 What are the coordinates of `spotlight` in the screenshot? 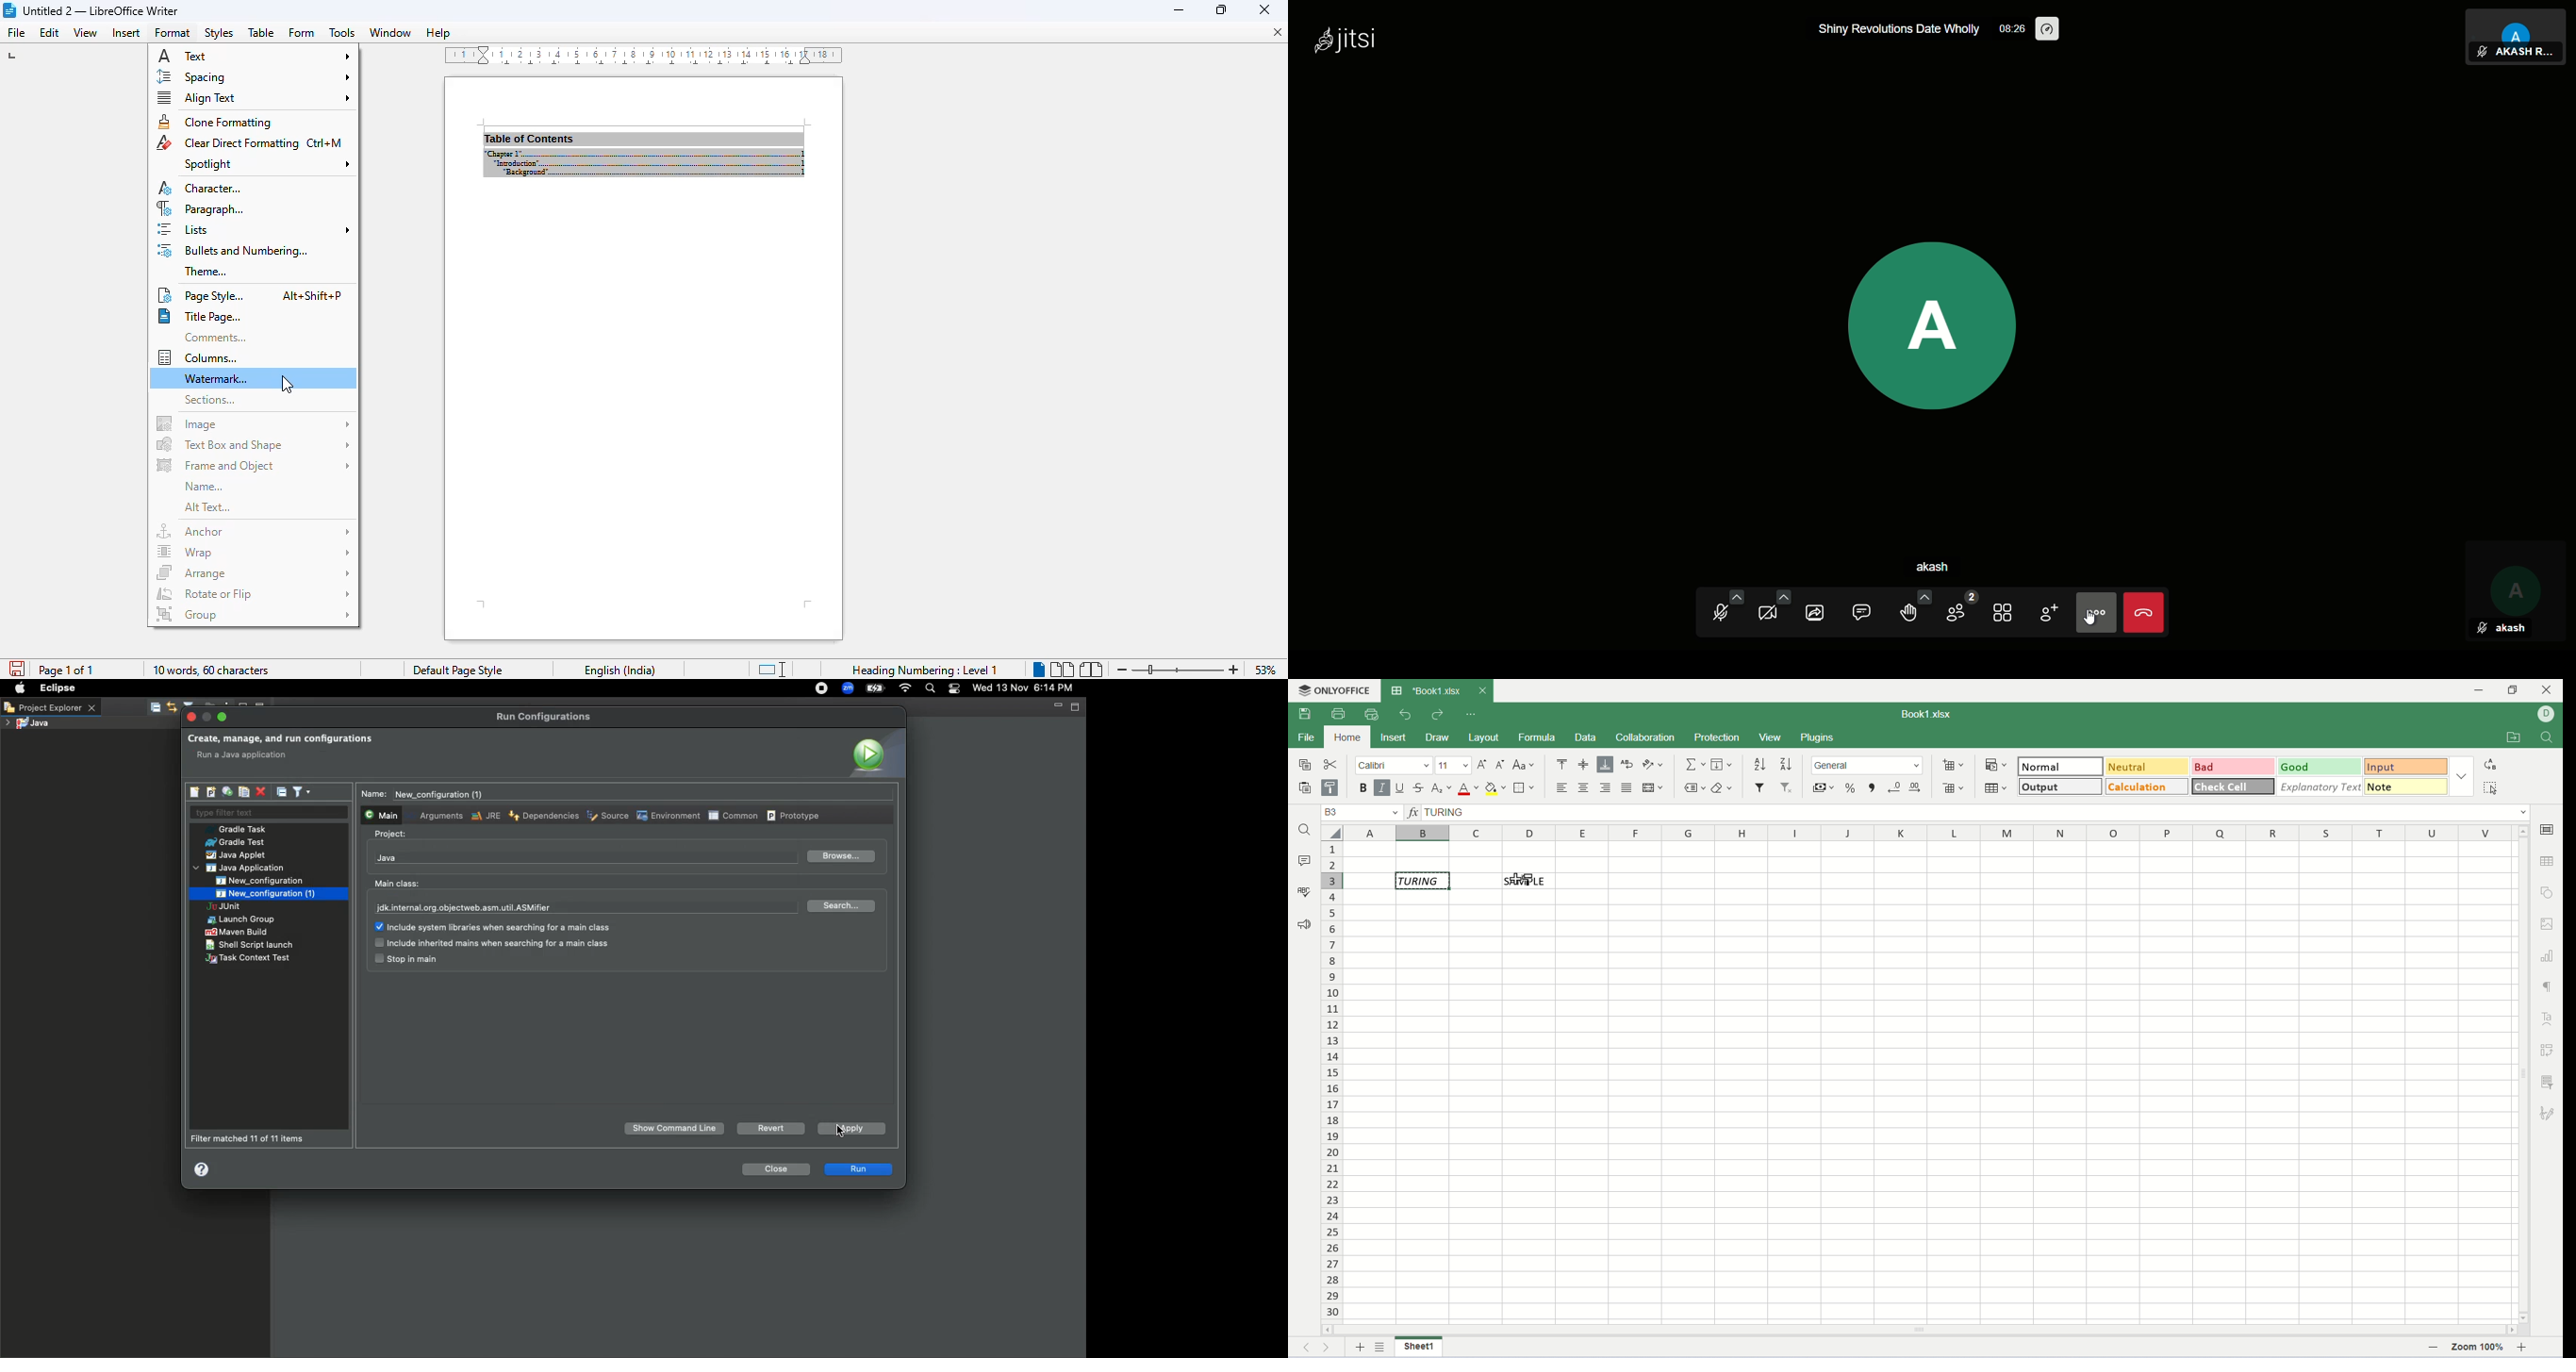 It's located at (267, 164).